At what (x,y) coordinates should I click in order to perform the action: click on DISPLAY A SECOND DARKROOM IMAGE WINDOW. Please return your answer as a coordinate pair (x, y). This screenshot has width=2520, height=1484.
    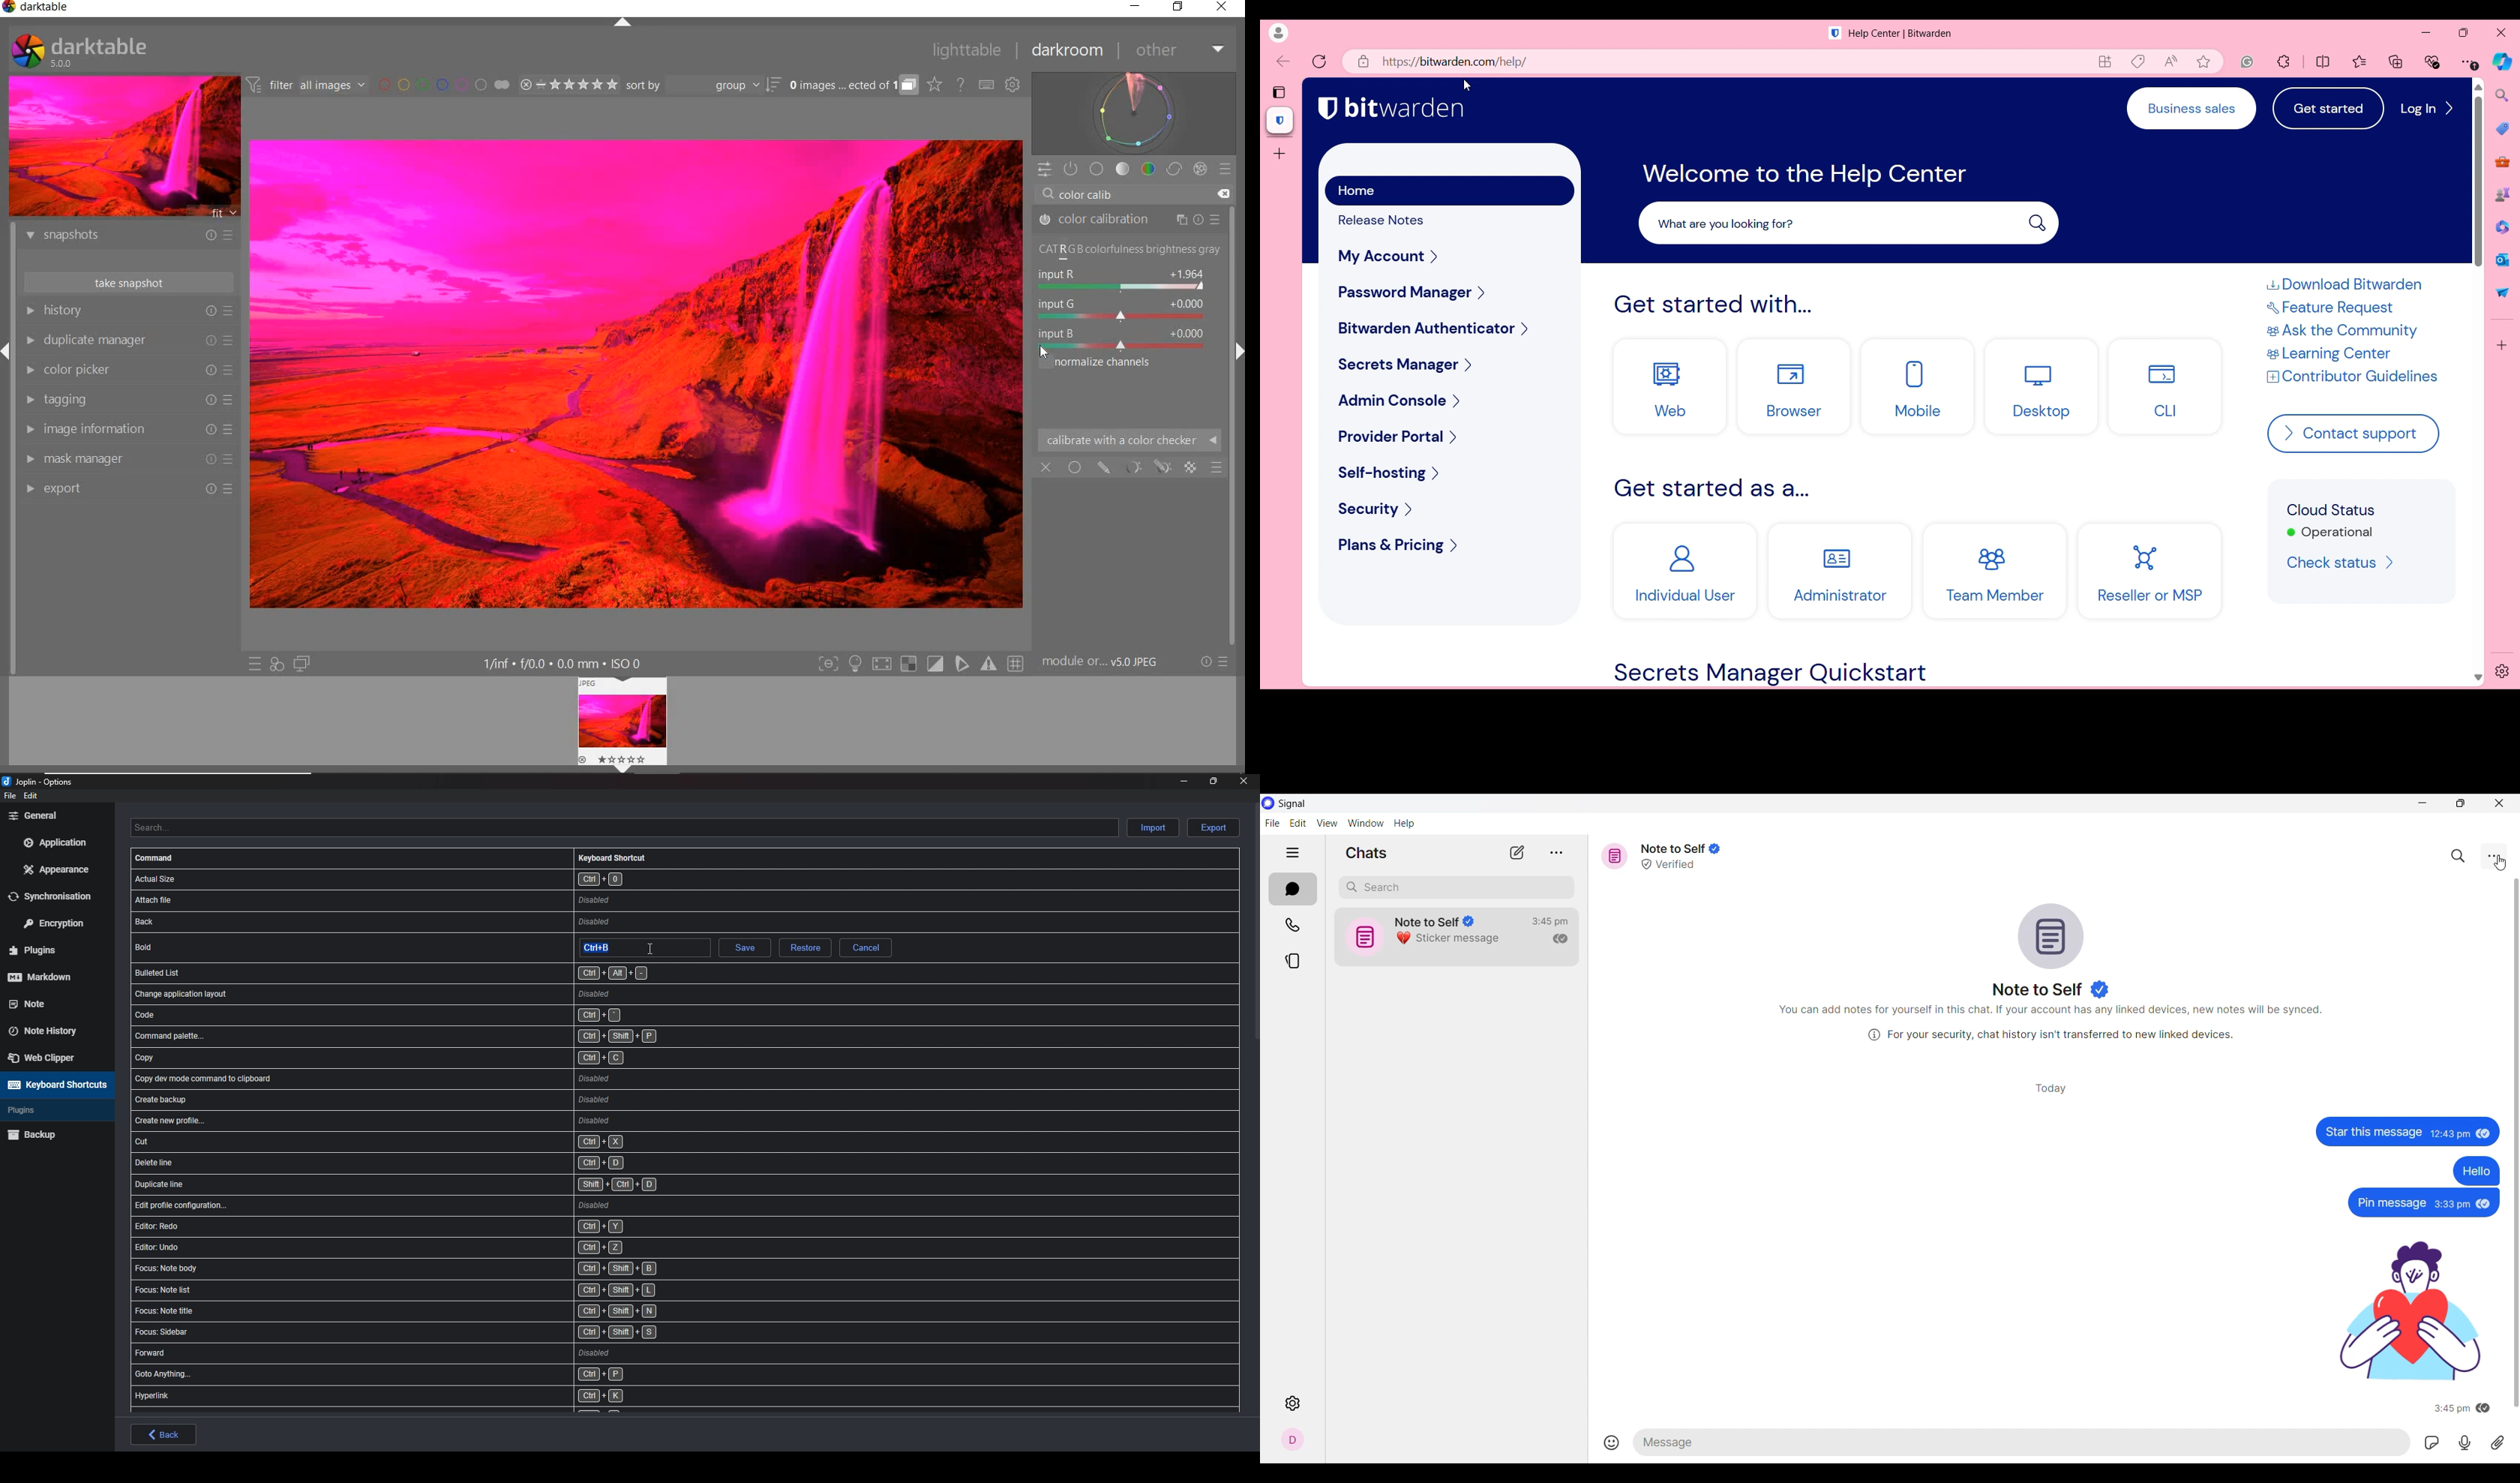
    Looking at the image, I should click on (302, 664).